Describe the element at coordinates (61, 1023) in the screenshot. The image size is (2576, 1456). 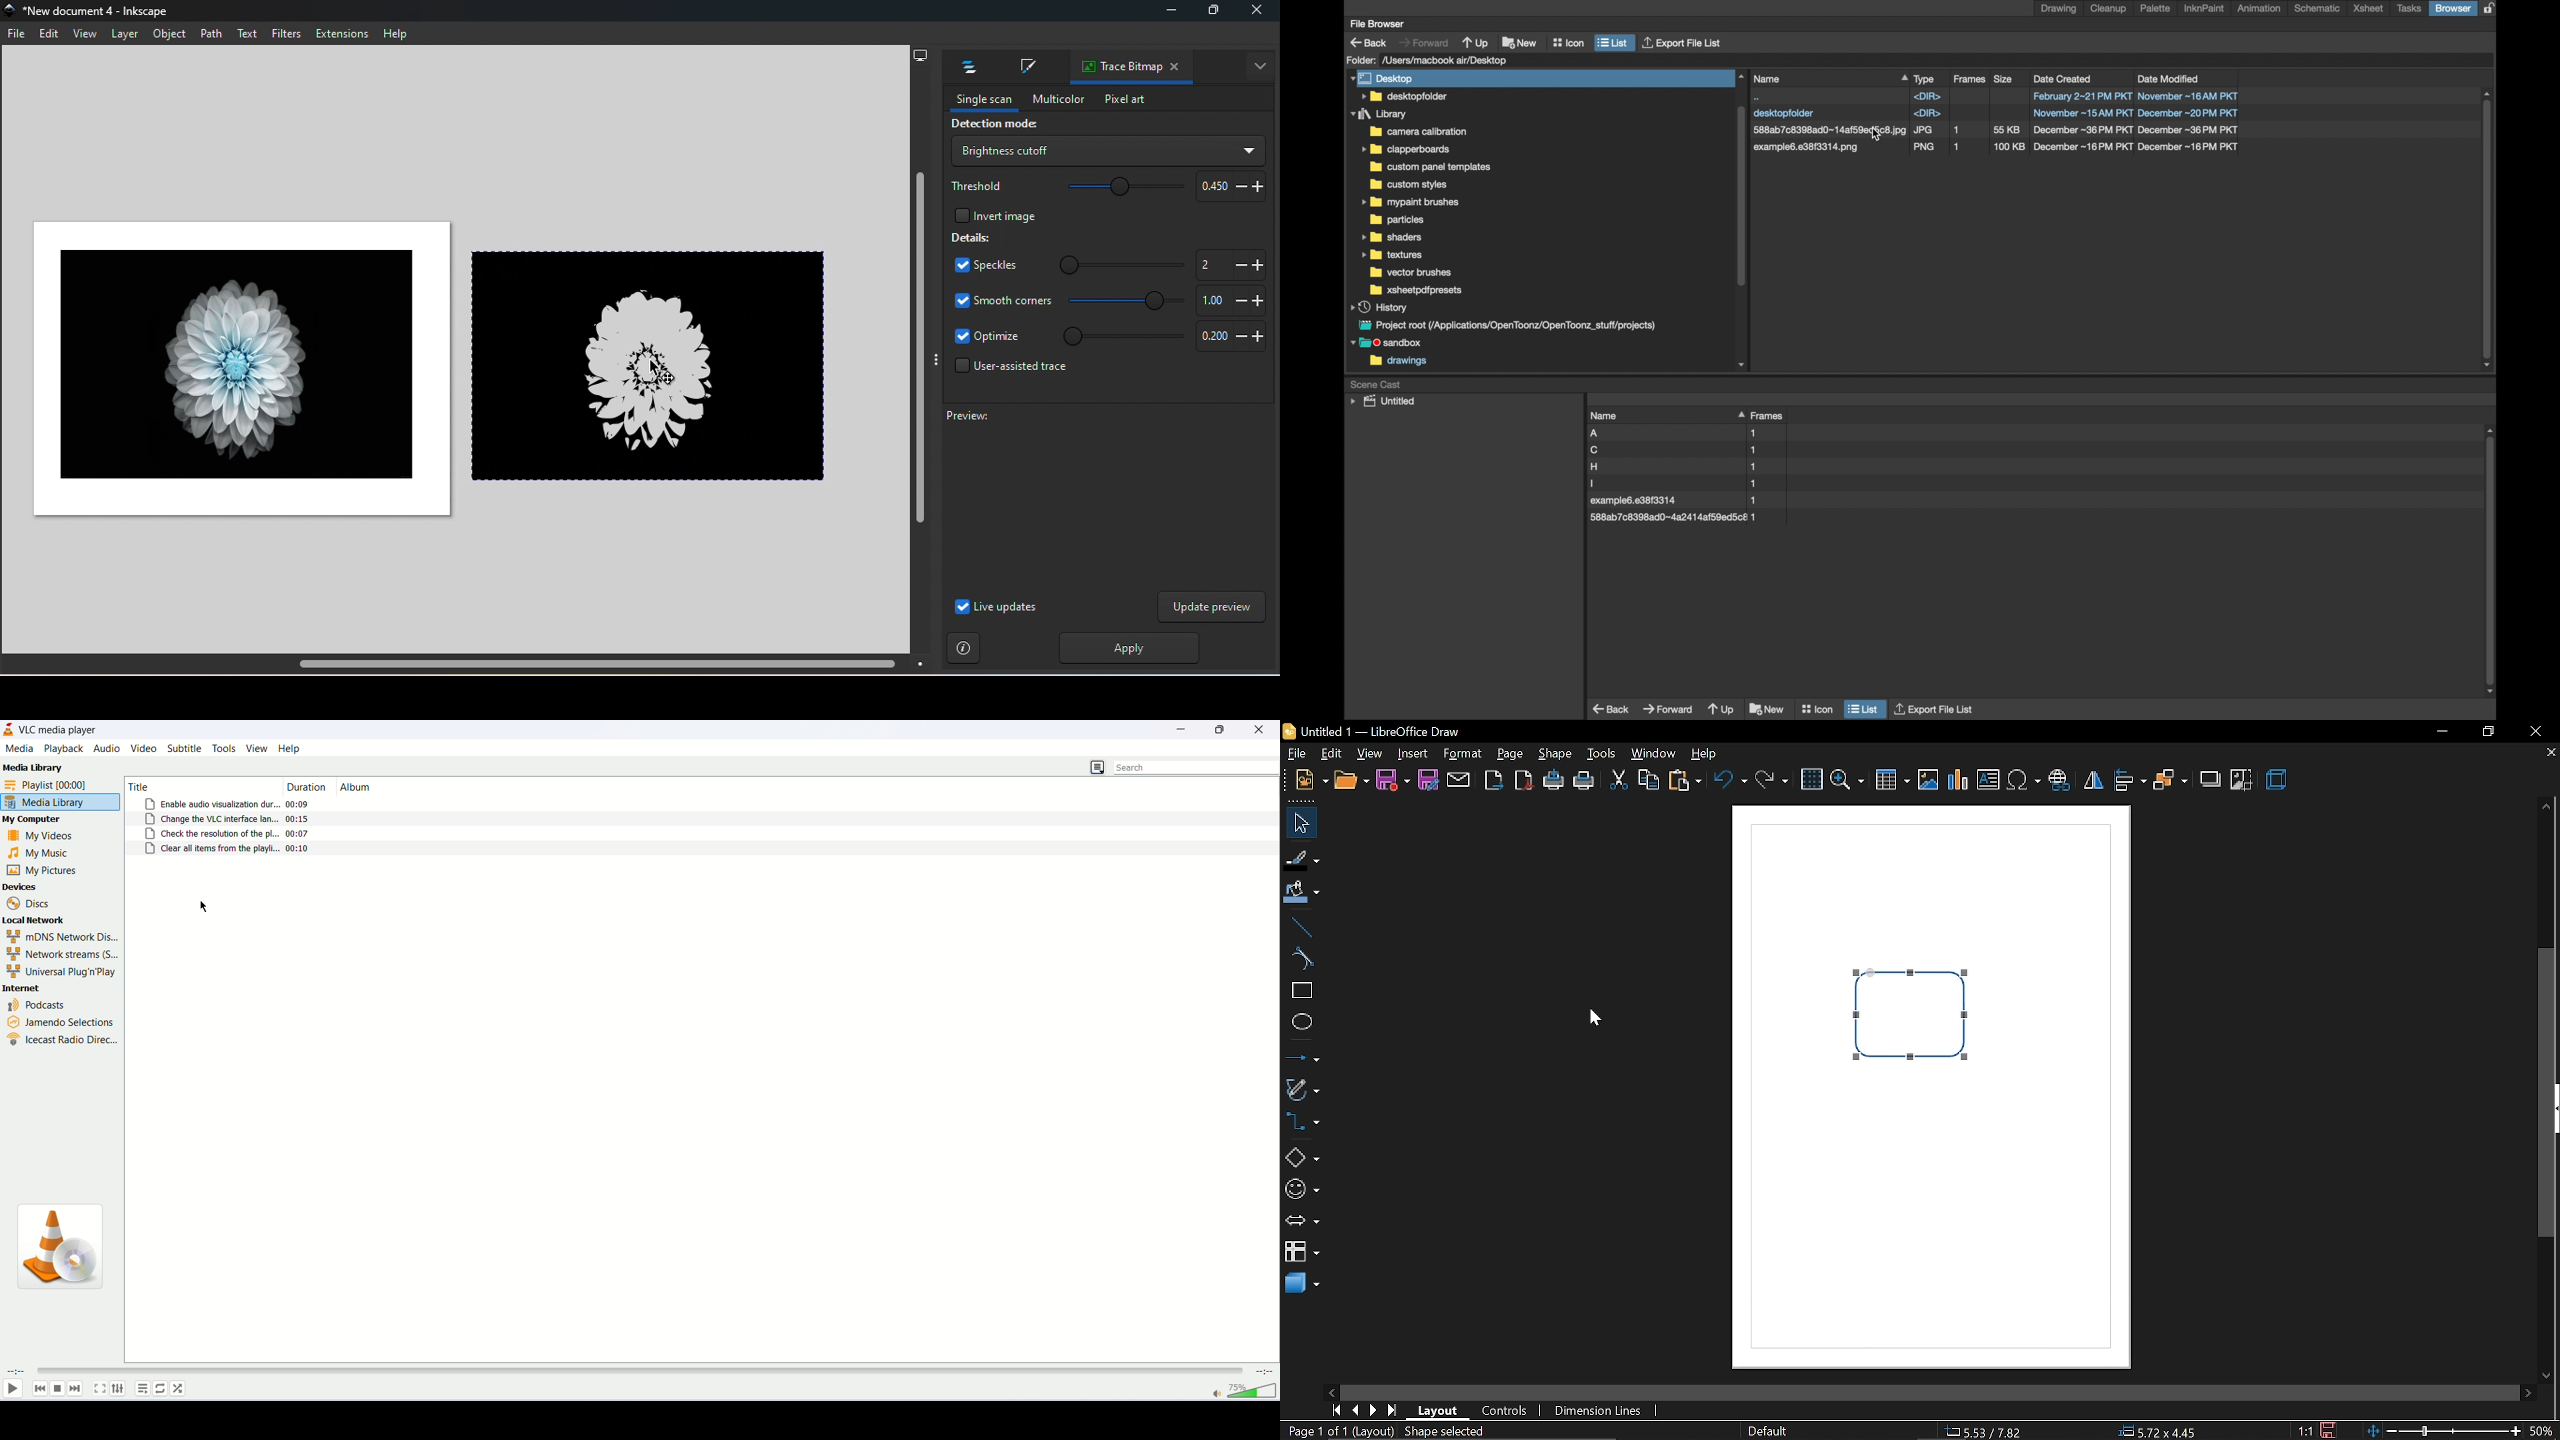
I see `jamendo selection` at that location.